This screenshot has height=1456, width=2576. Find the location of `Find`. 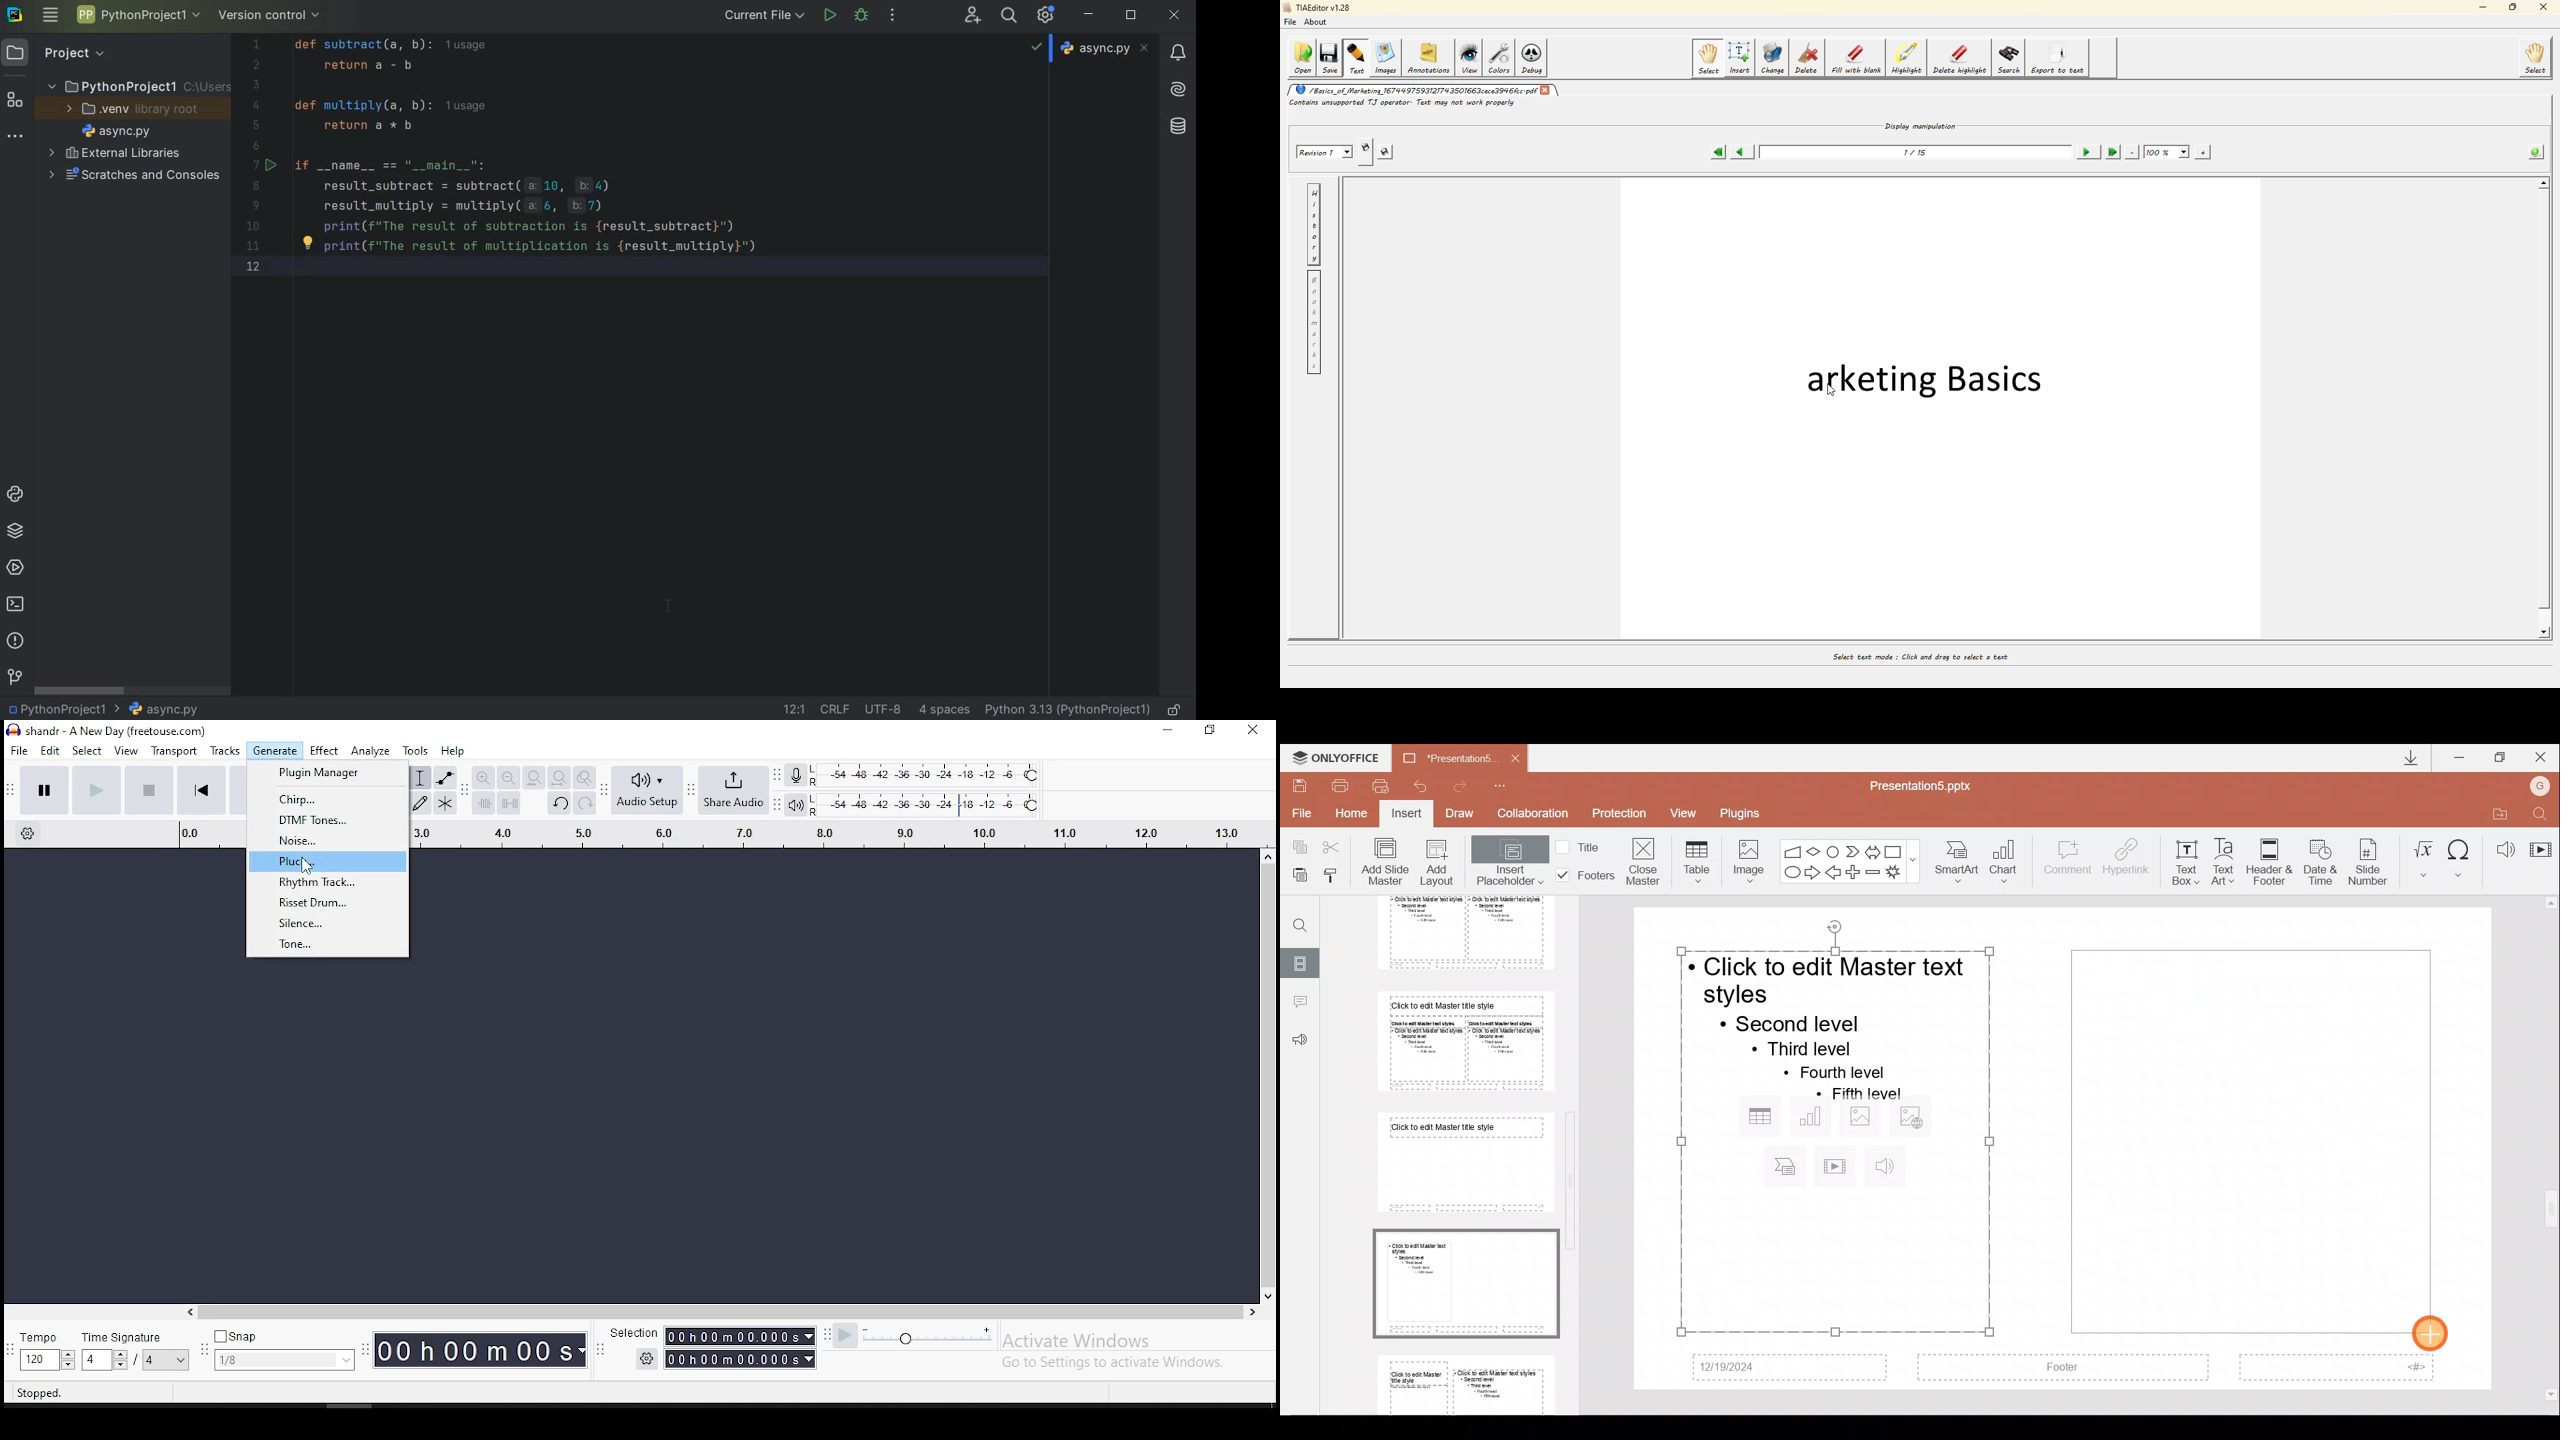

Find is located at coordinates (1295, 920).